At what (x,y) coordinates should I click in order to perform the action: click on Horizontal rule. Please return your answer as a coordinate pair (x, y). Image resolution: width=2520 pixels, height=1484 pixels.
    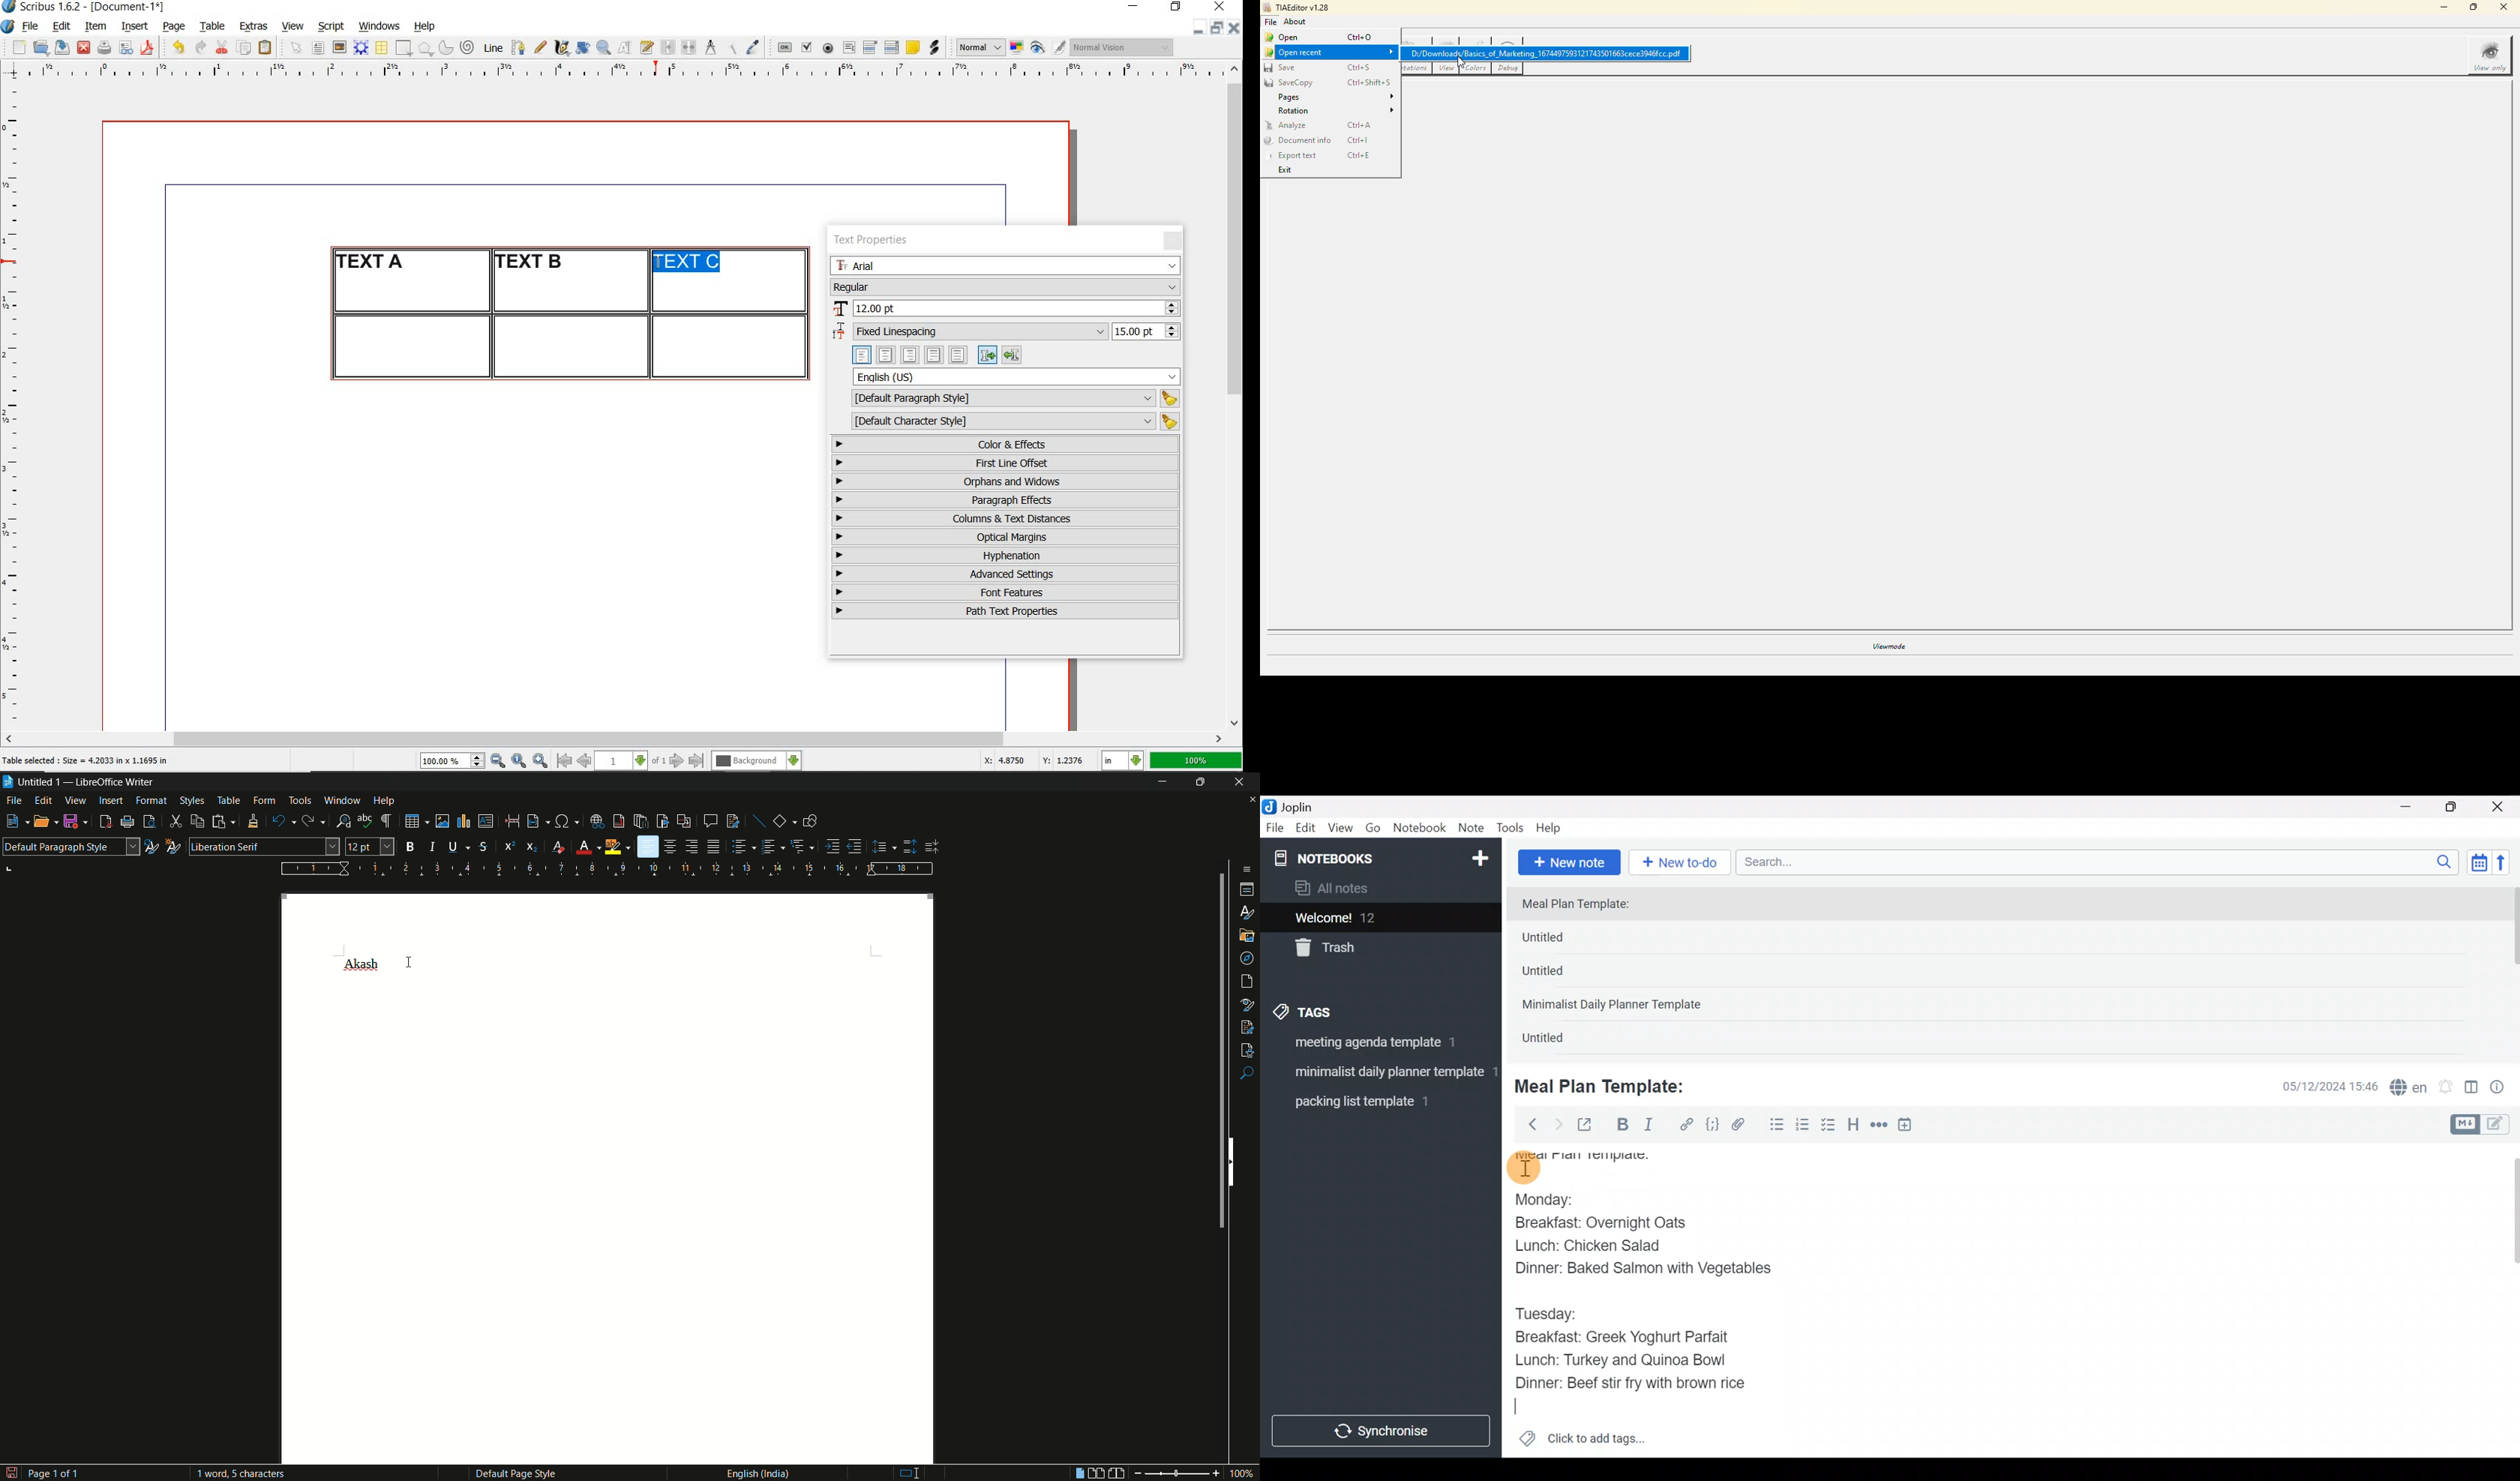
    Looking at the image, I should click on (1879, 1126).